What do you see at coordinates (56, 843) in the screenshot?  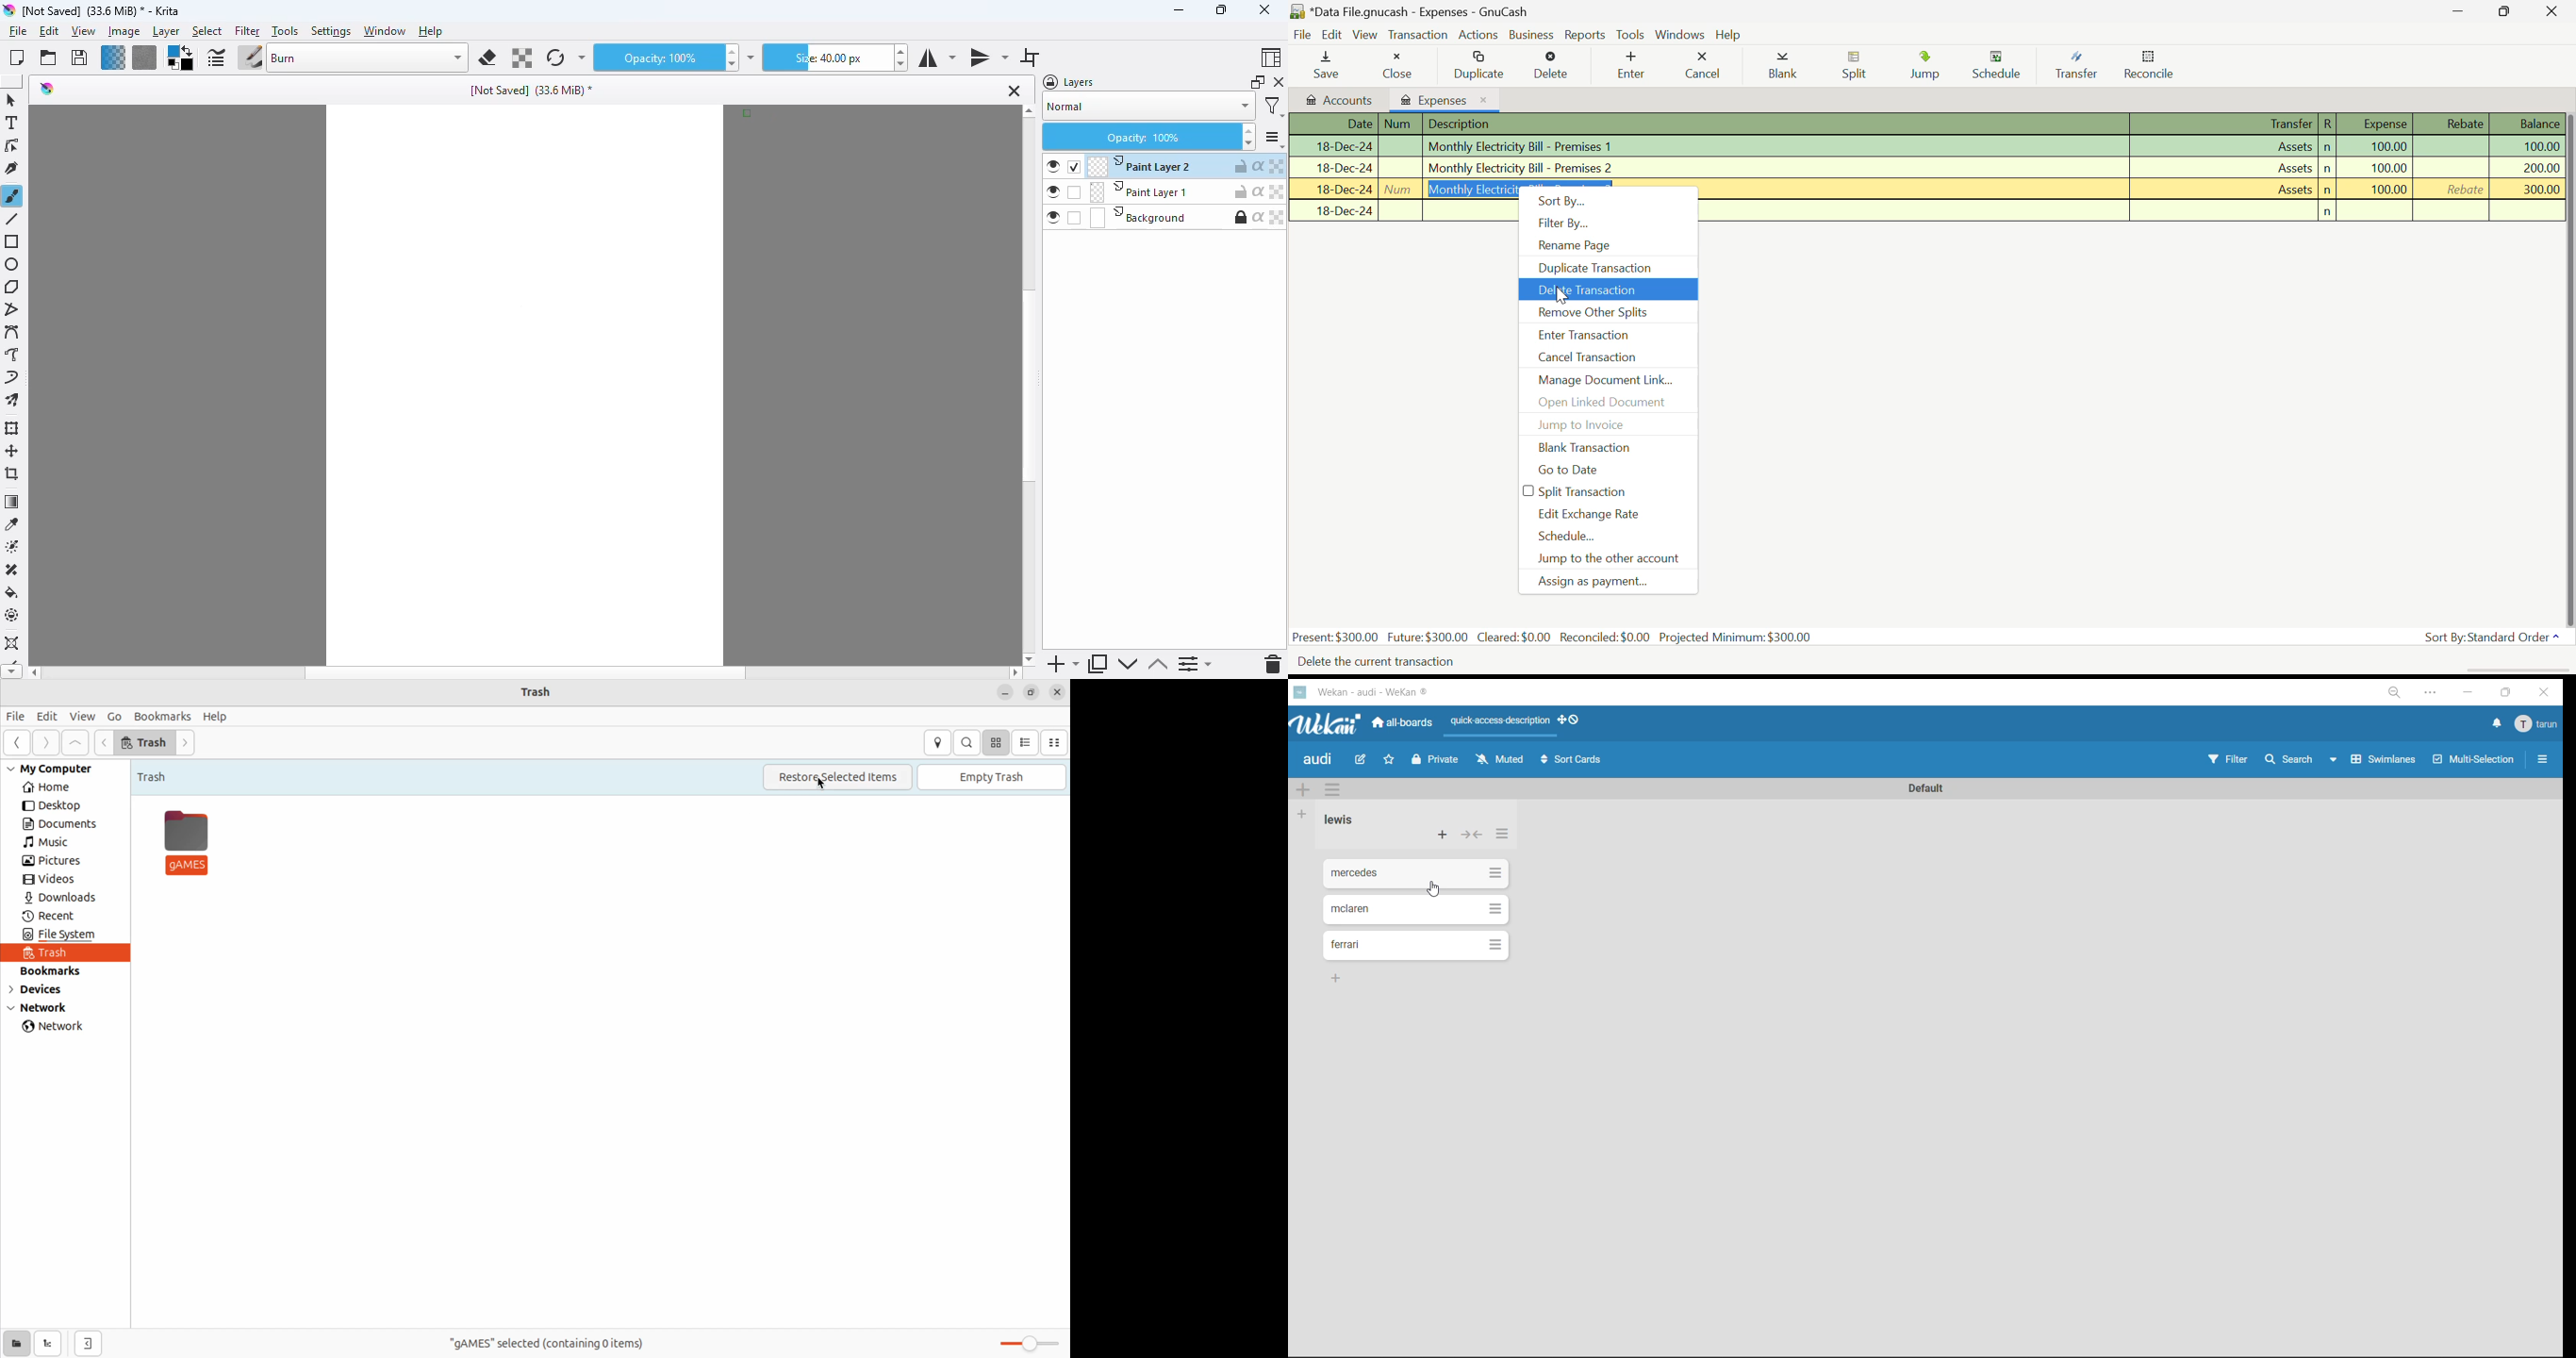 I see `music` at bounding box center [56, 843].